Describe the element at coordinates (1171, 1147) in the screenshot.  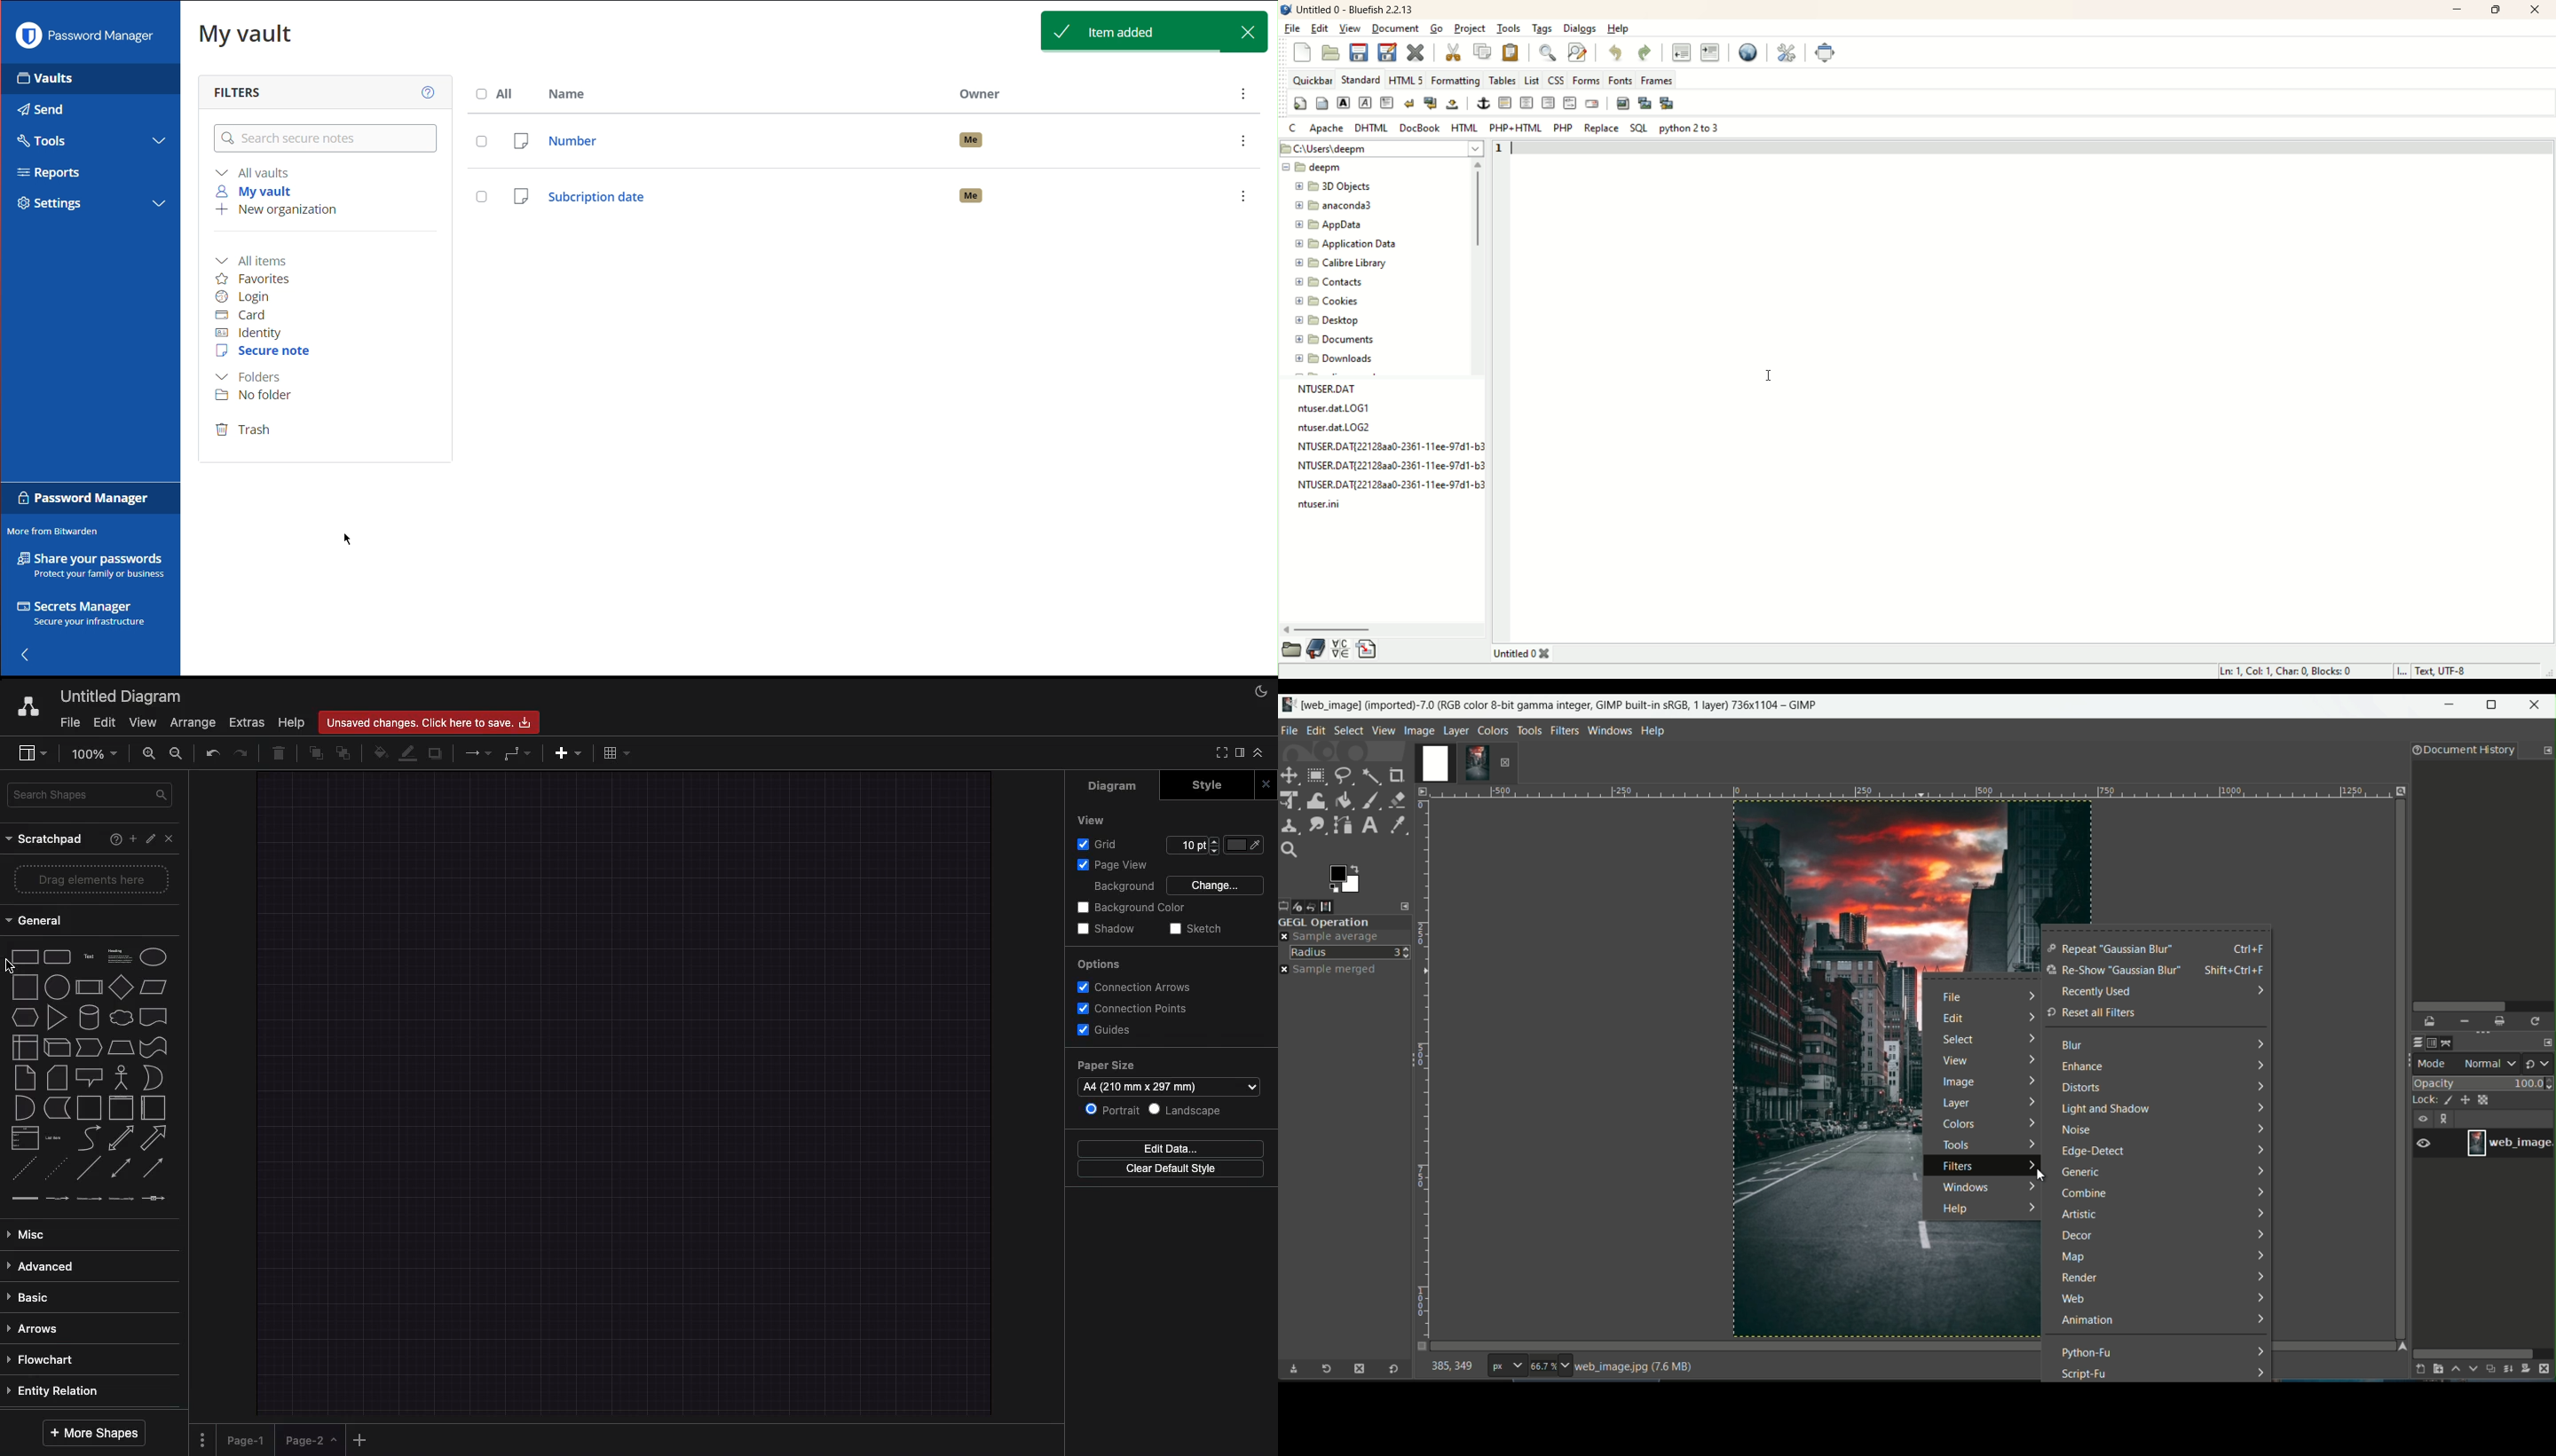
I see `Edit data` at that location.